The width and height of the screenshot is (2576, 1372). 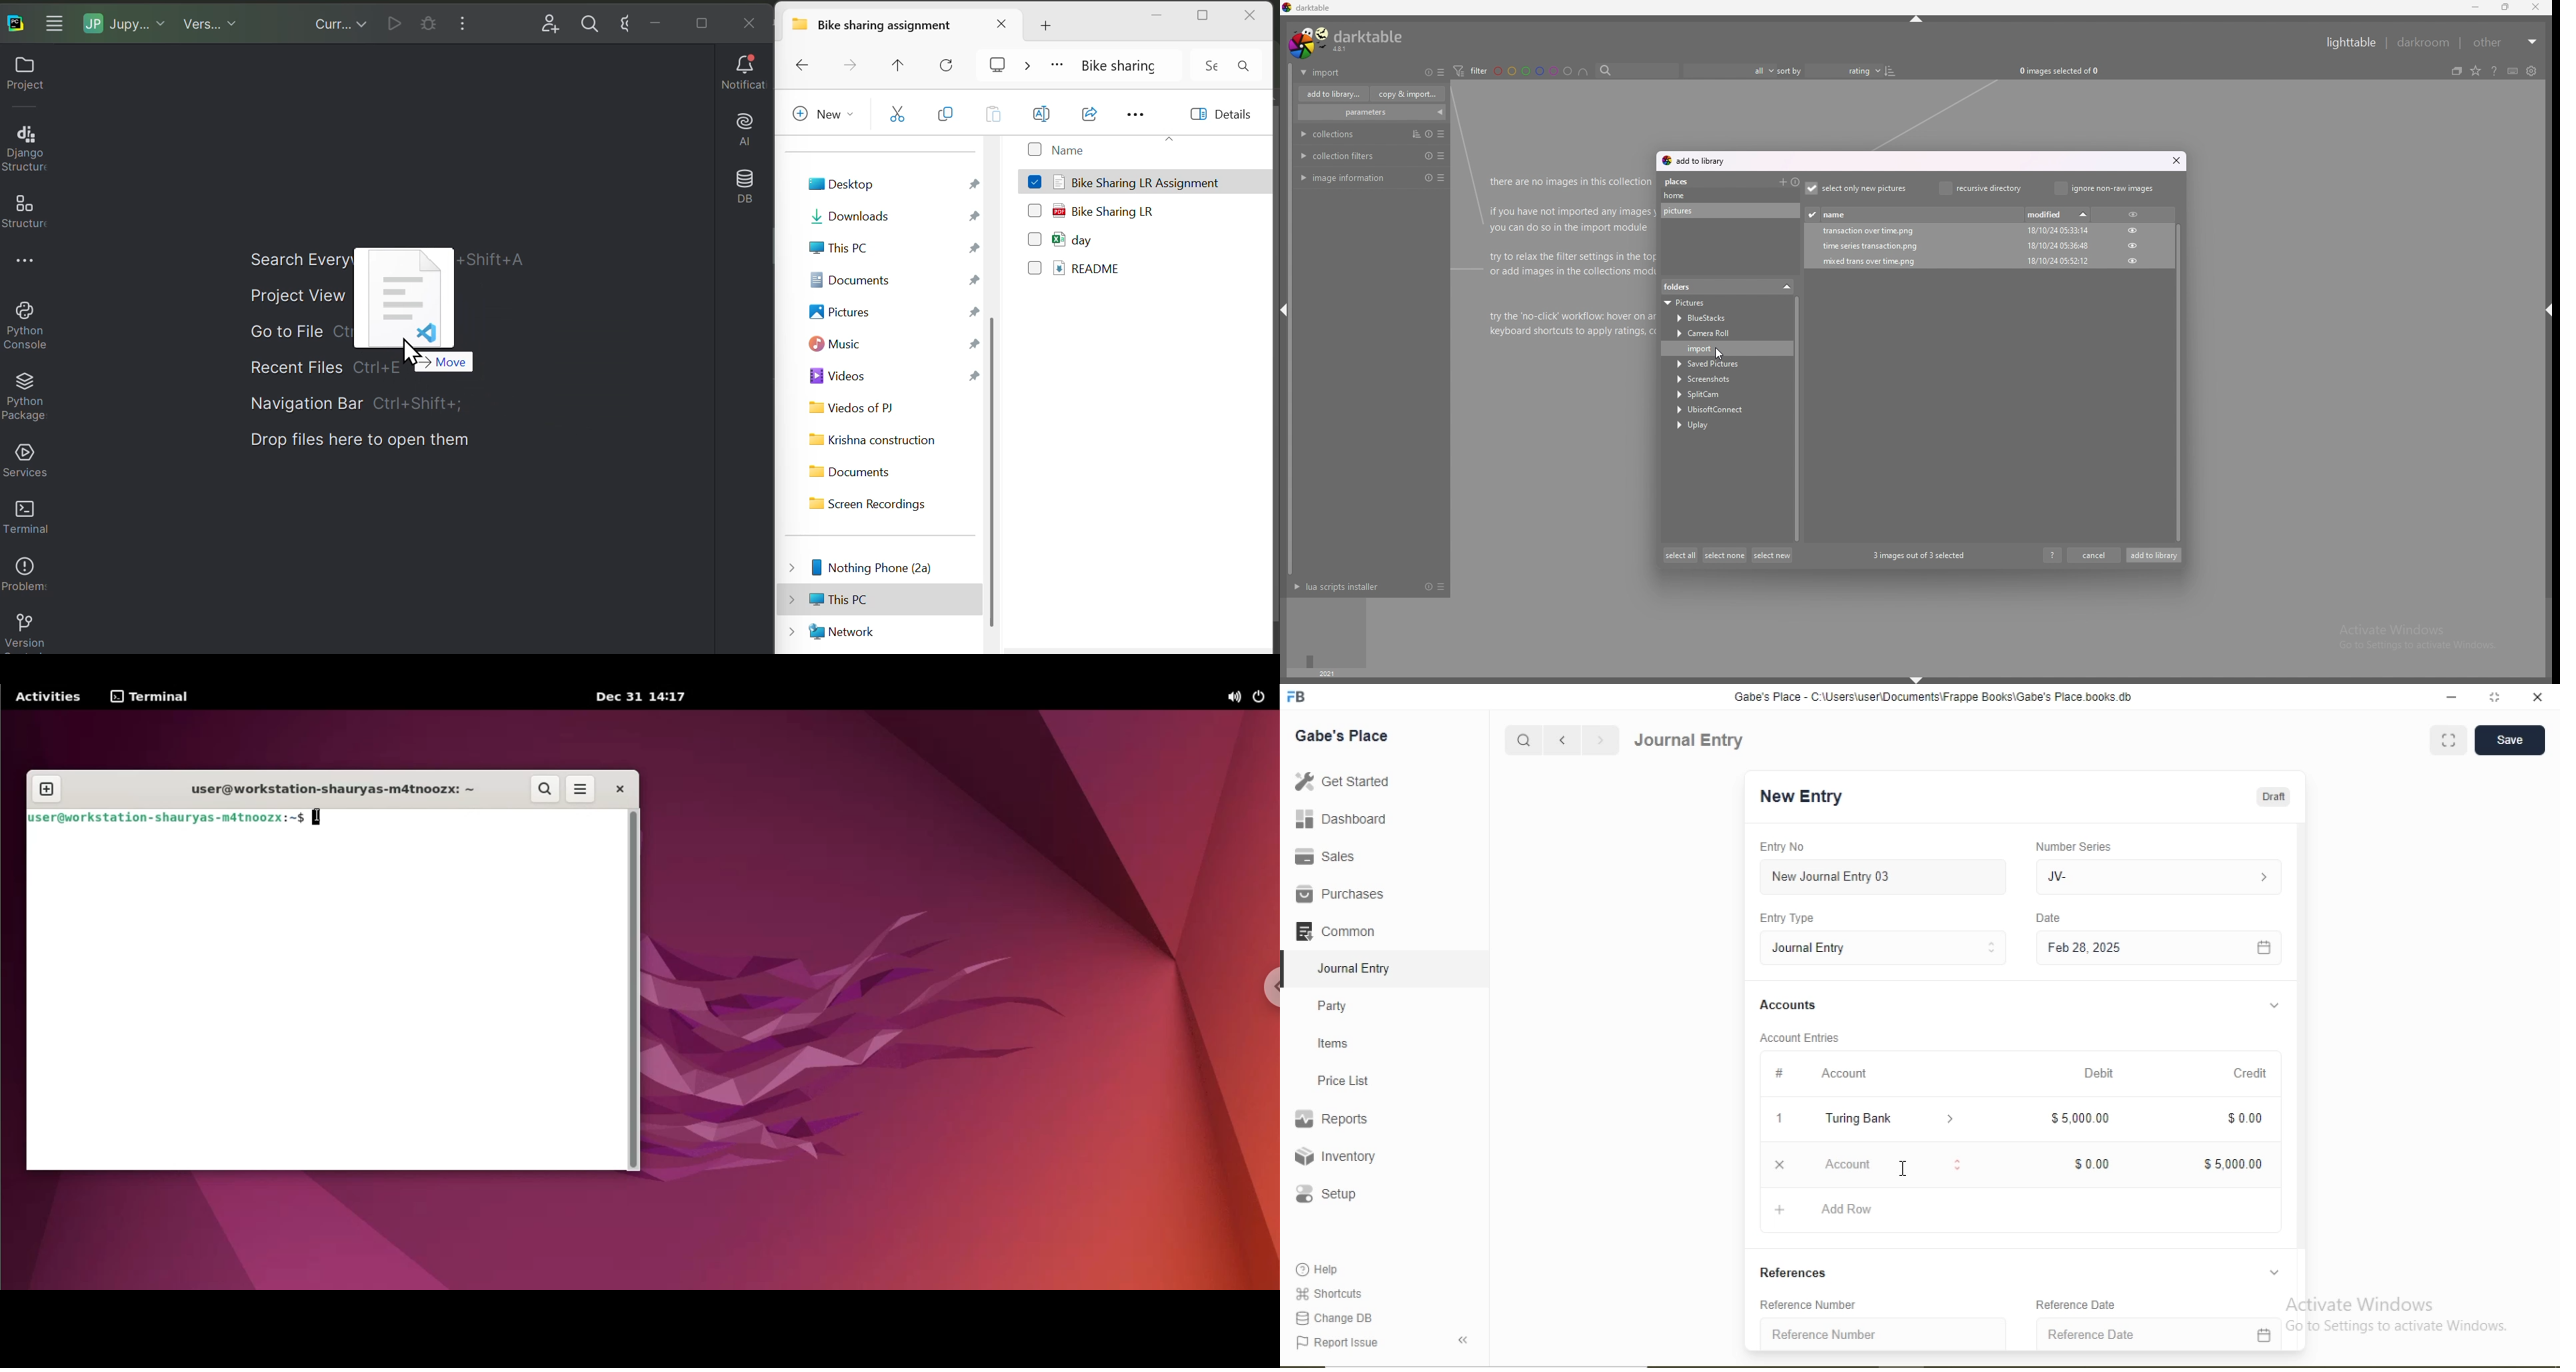 I want to click on Calendar, so click(x=2263, y=1335).